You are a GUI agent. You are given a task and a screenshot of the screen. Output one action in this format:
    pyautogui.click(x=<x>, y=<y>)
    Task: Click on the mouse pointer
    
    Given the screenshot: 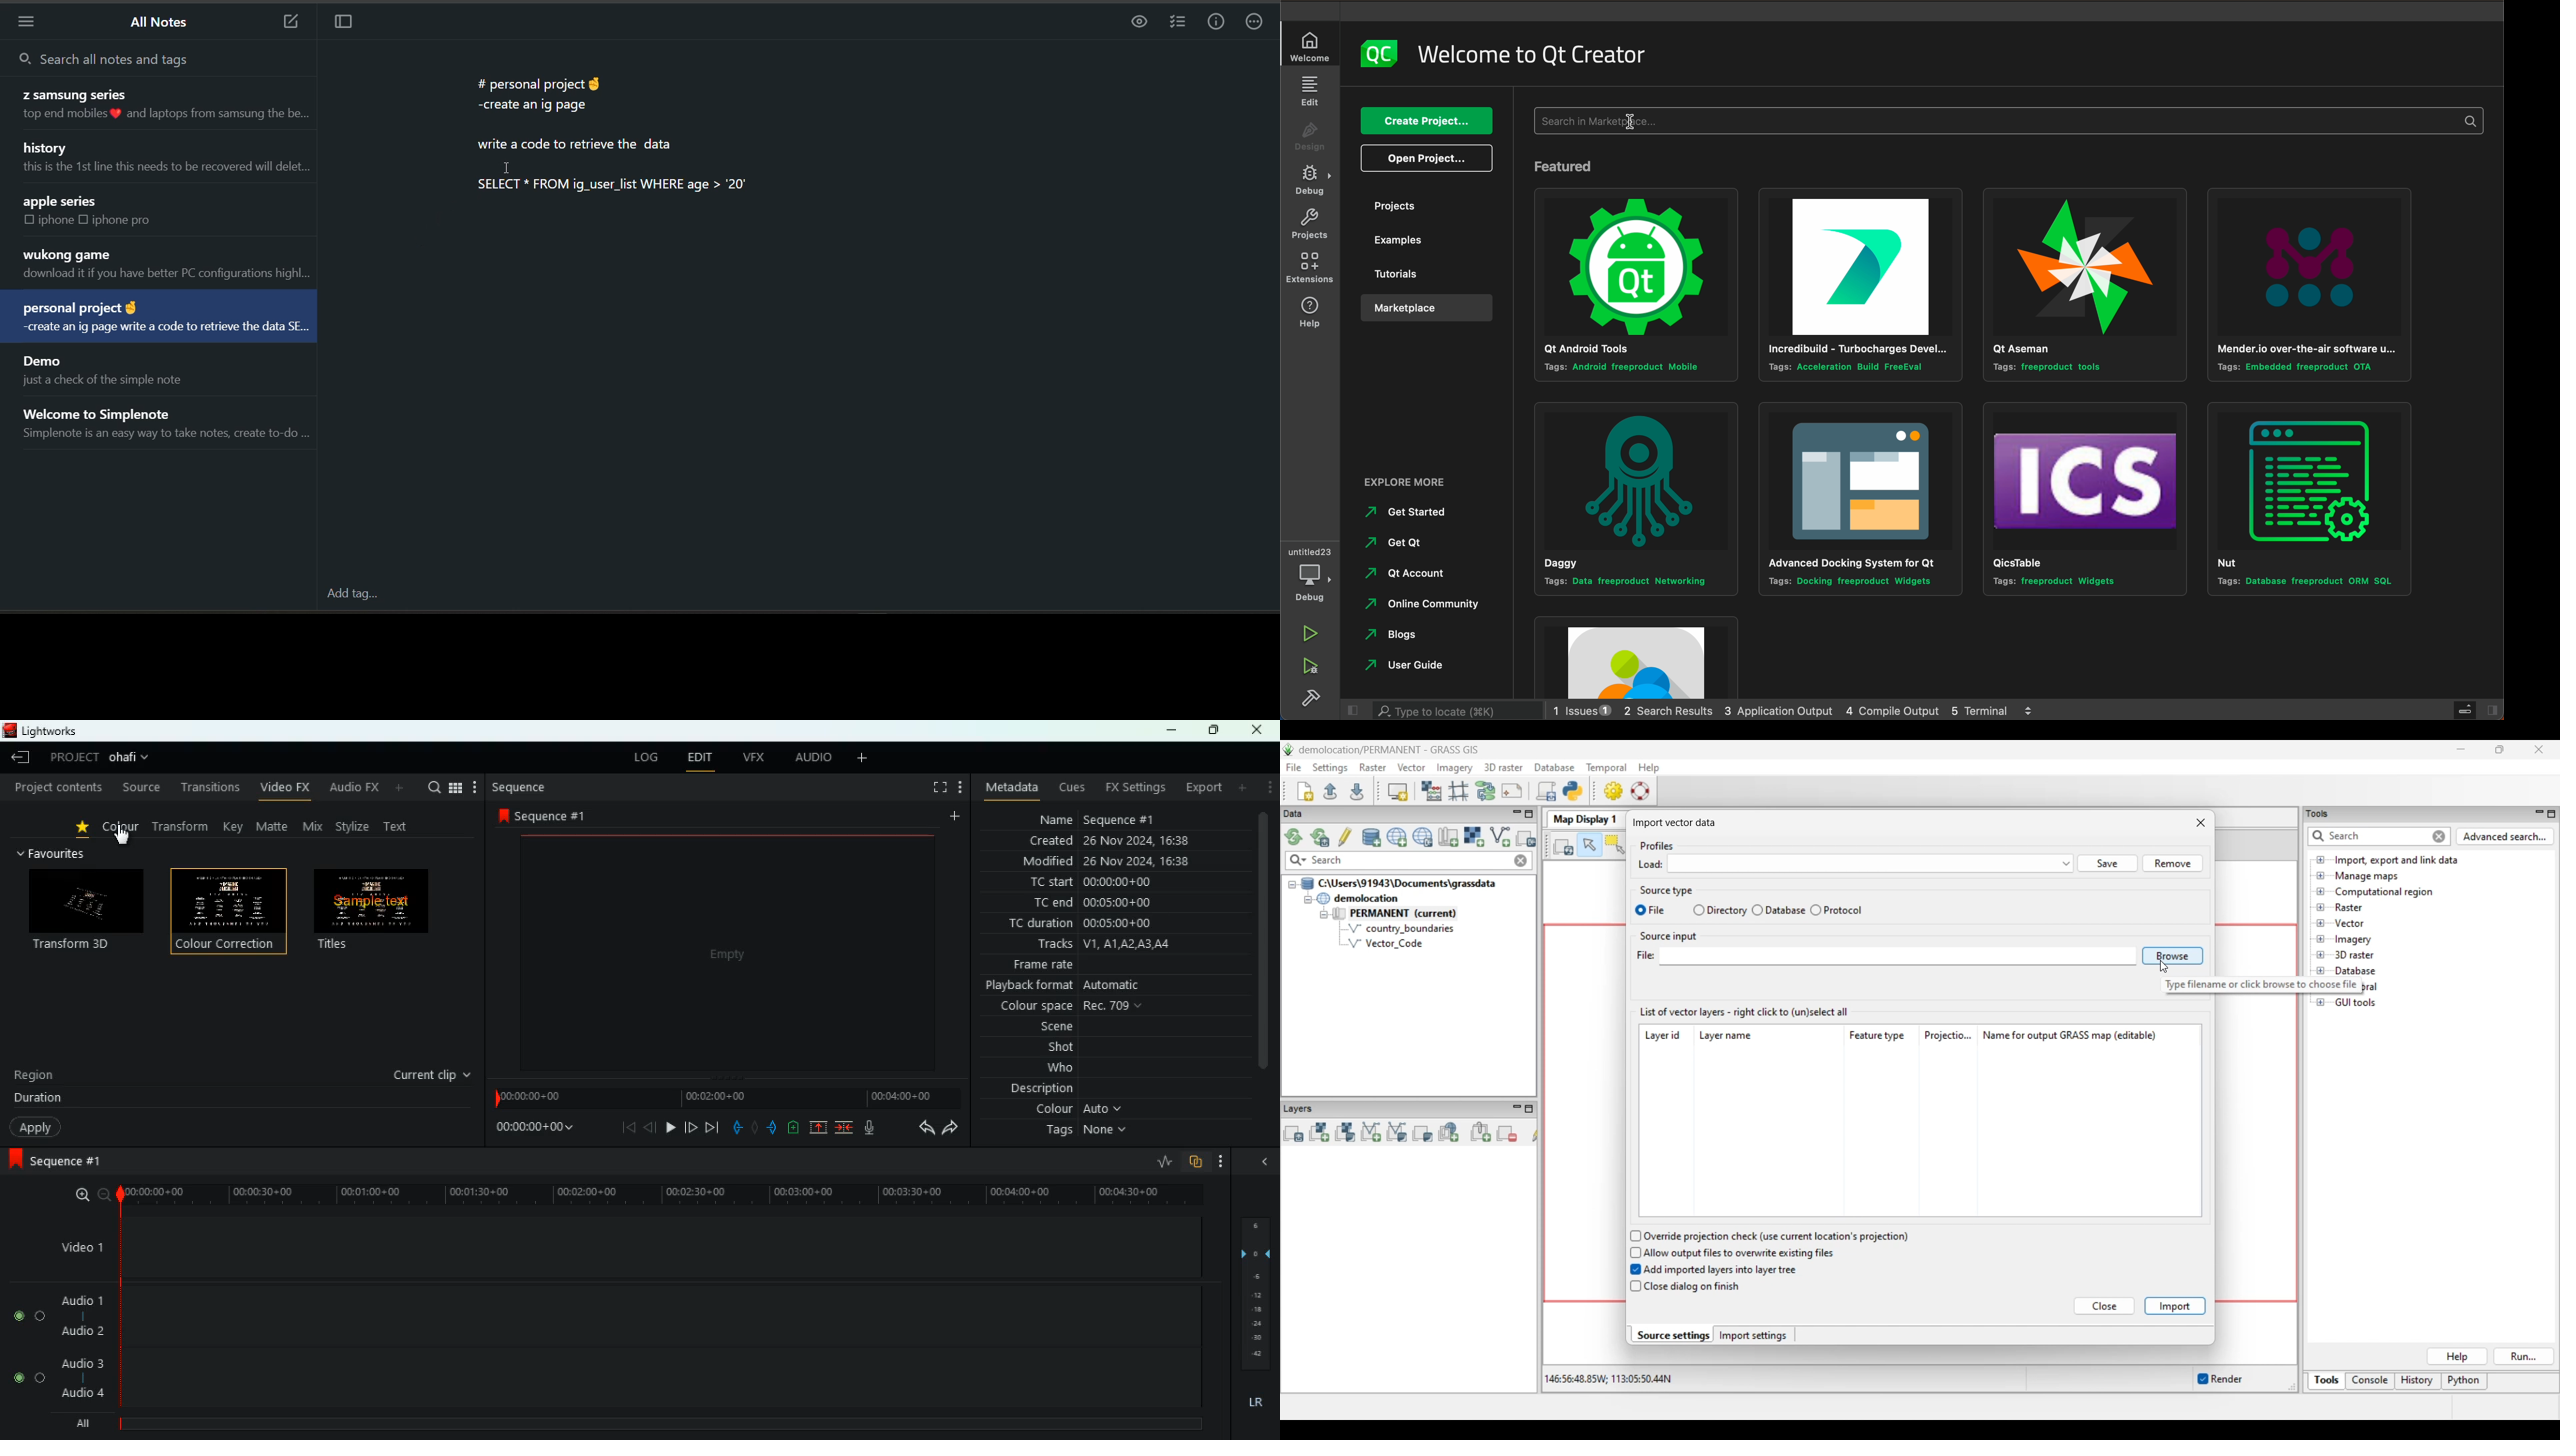 What is the action you would take?
    pyautogui.click(x=1633, y=124)
    